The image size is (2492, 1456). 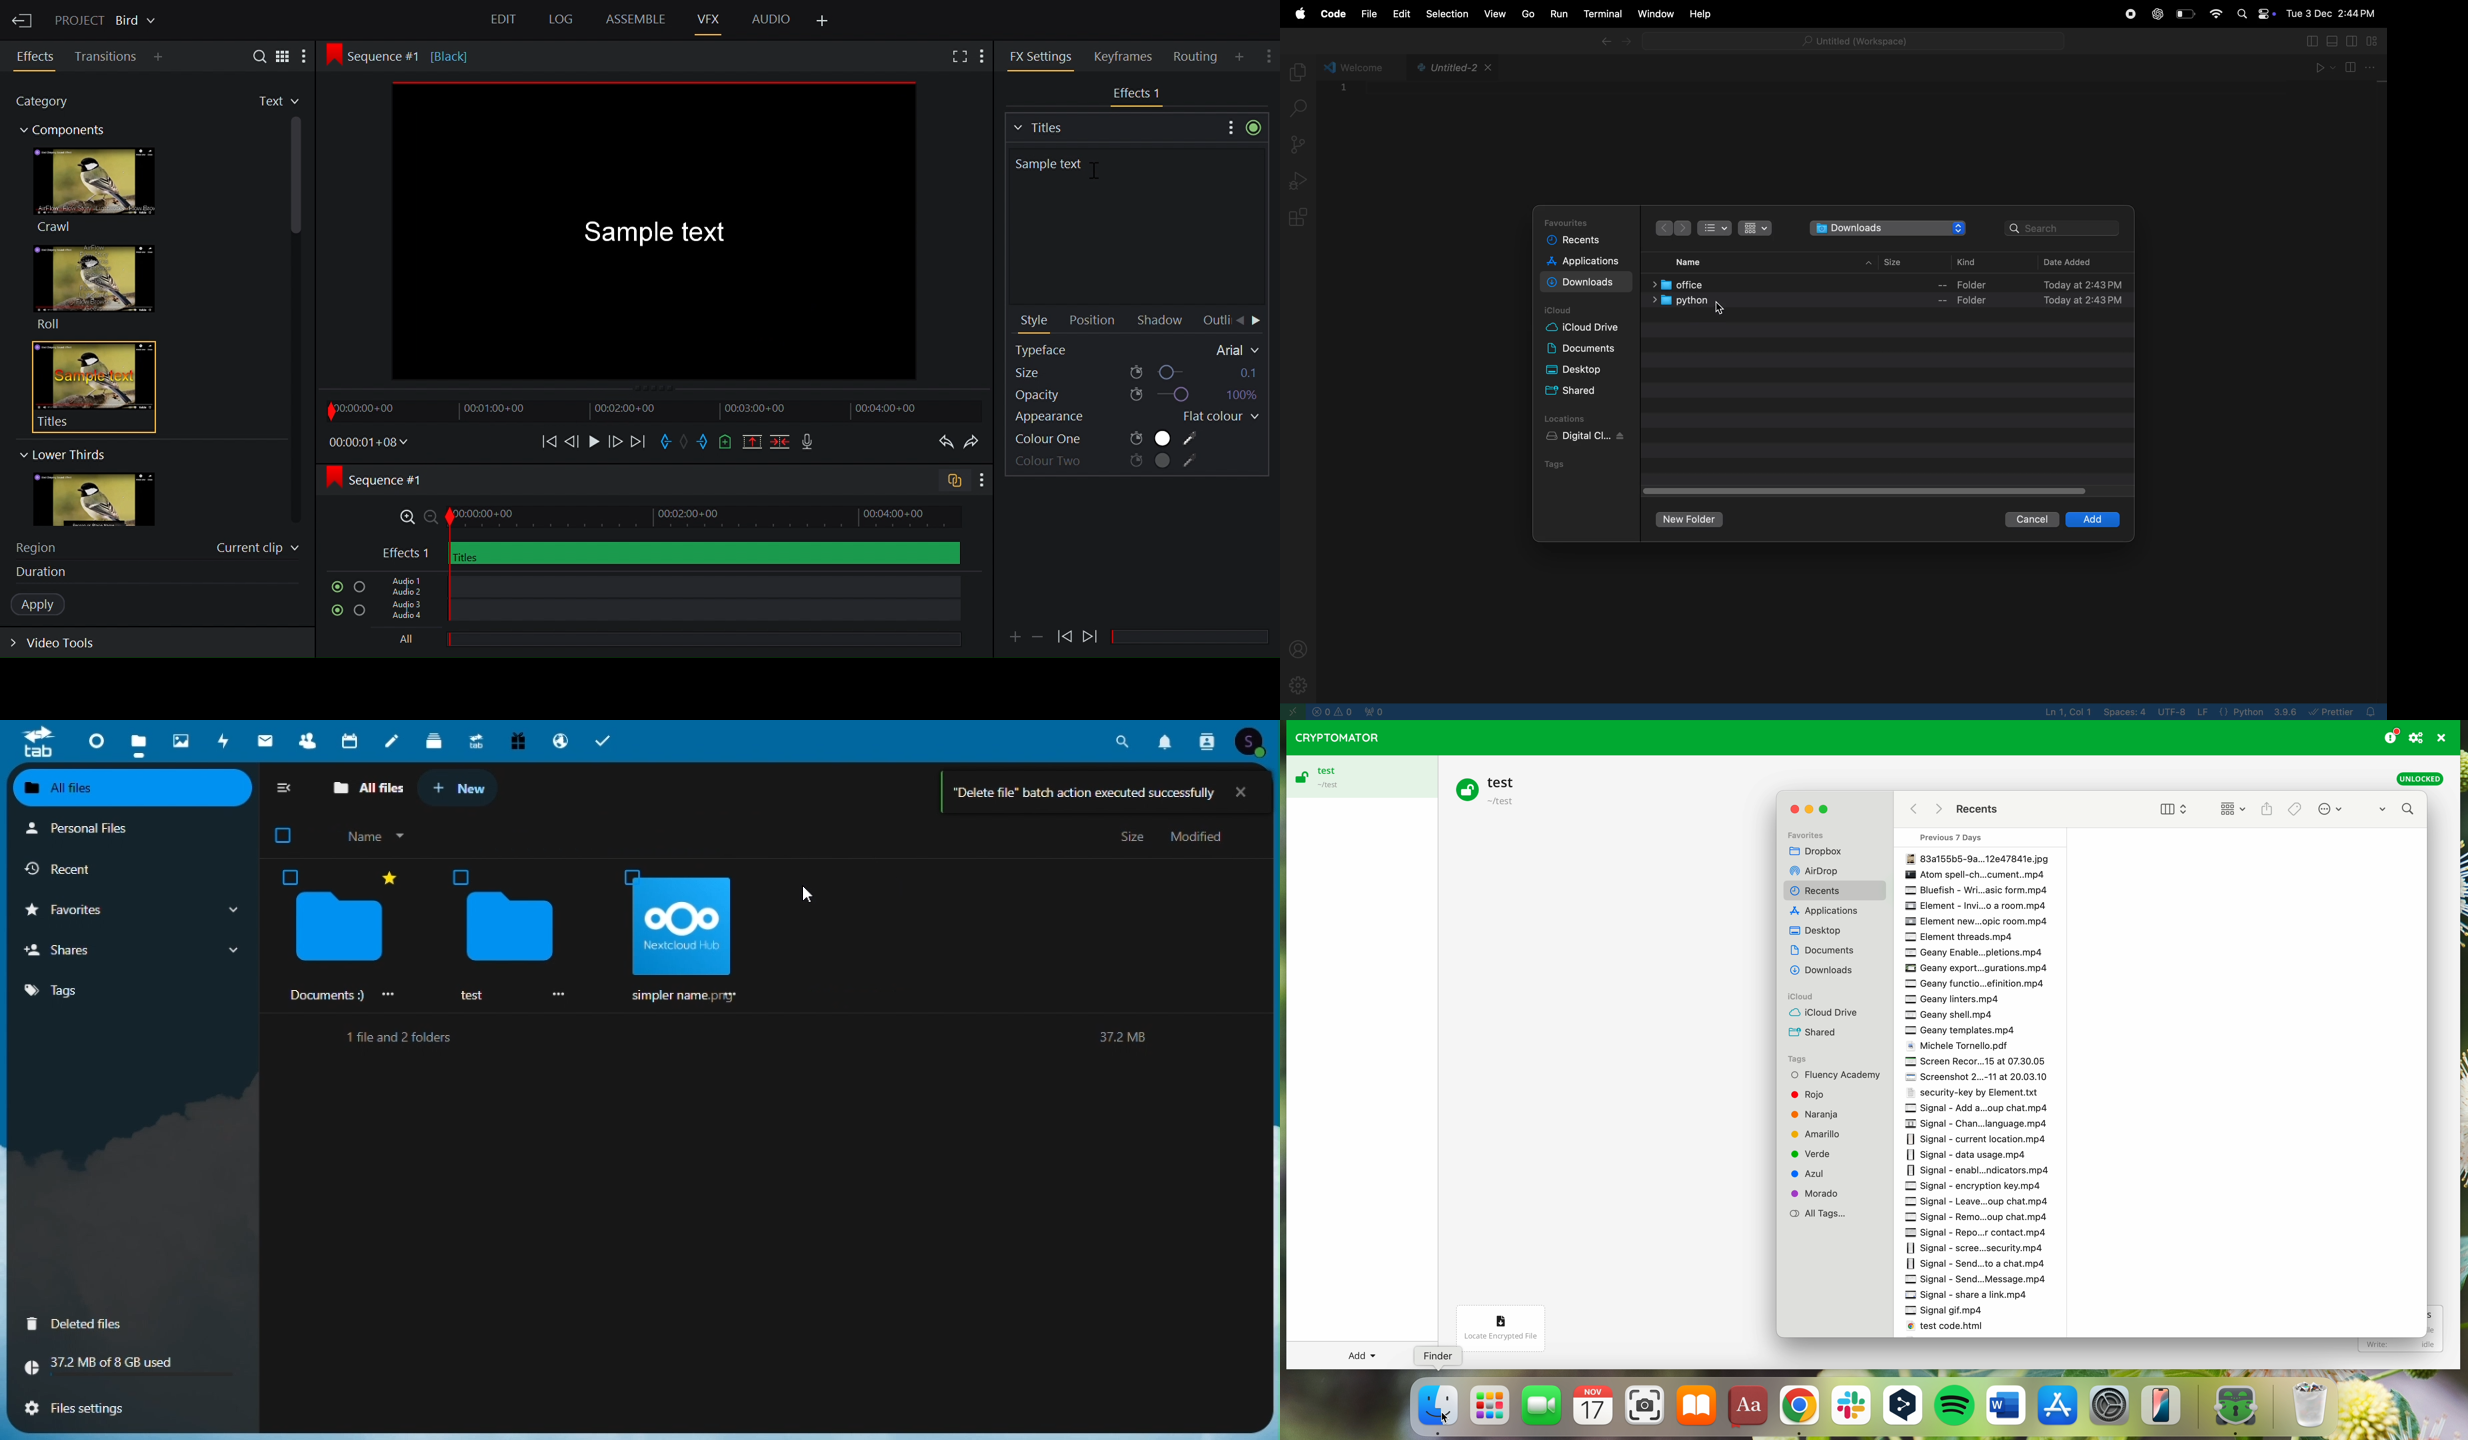 I want to click on Calendar, so click(x=351, y=740).